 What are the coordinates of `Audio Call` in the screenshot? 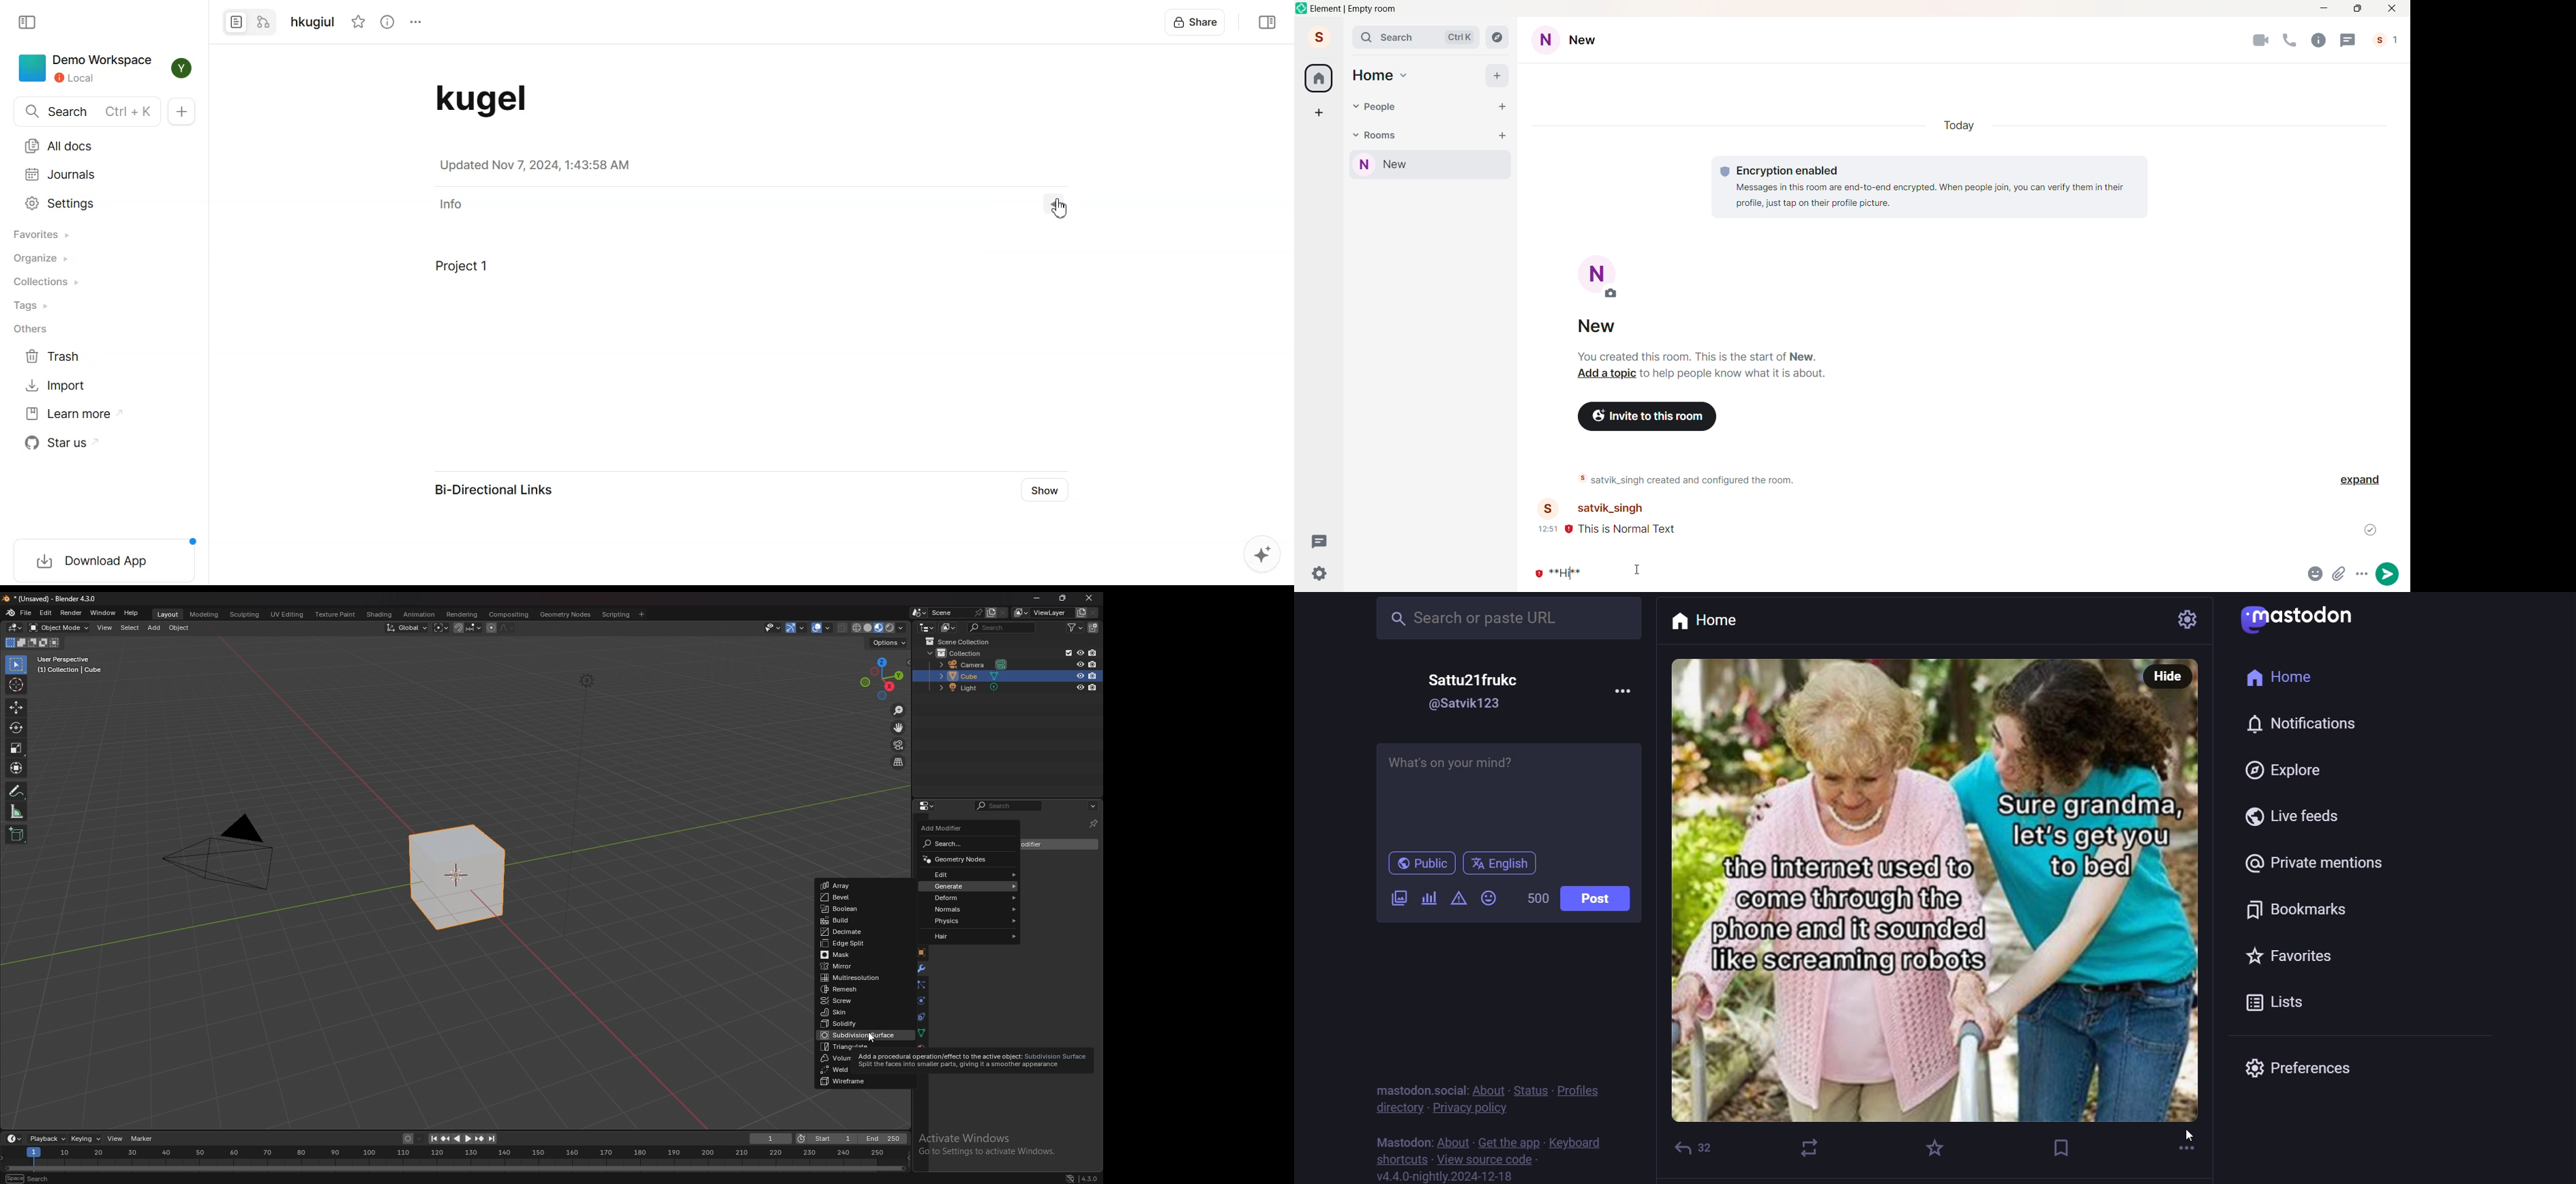 It's located at (2288, 40).